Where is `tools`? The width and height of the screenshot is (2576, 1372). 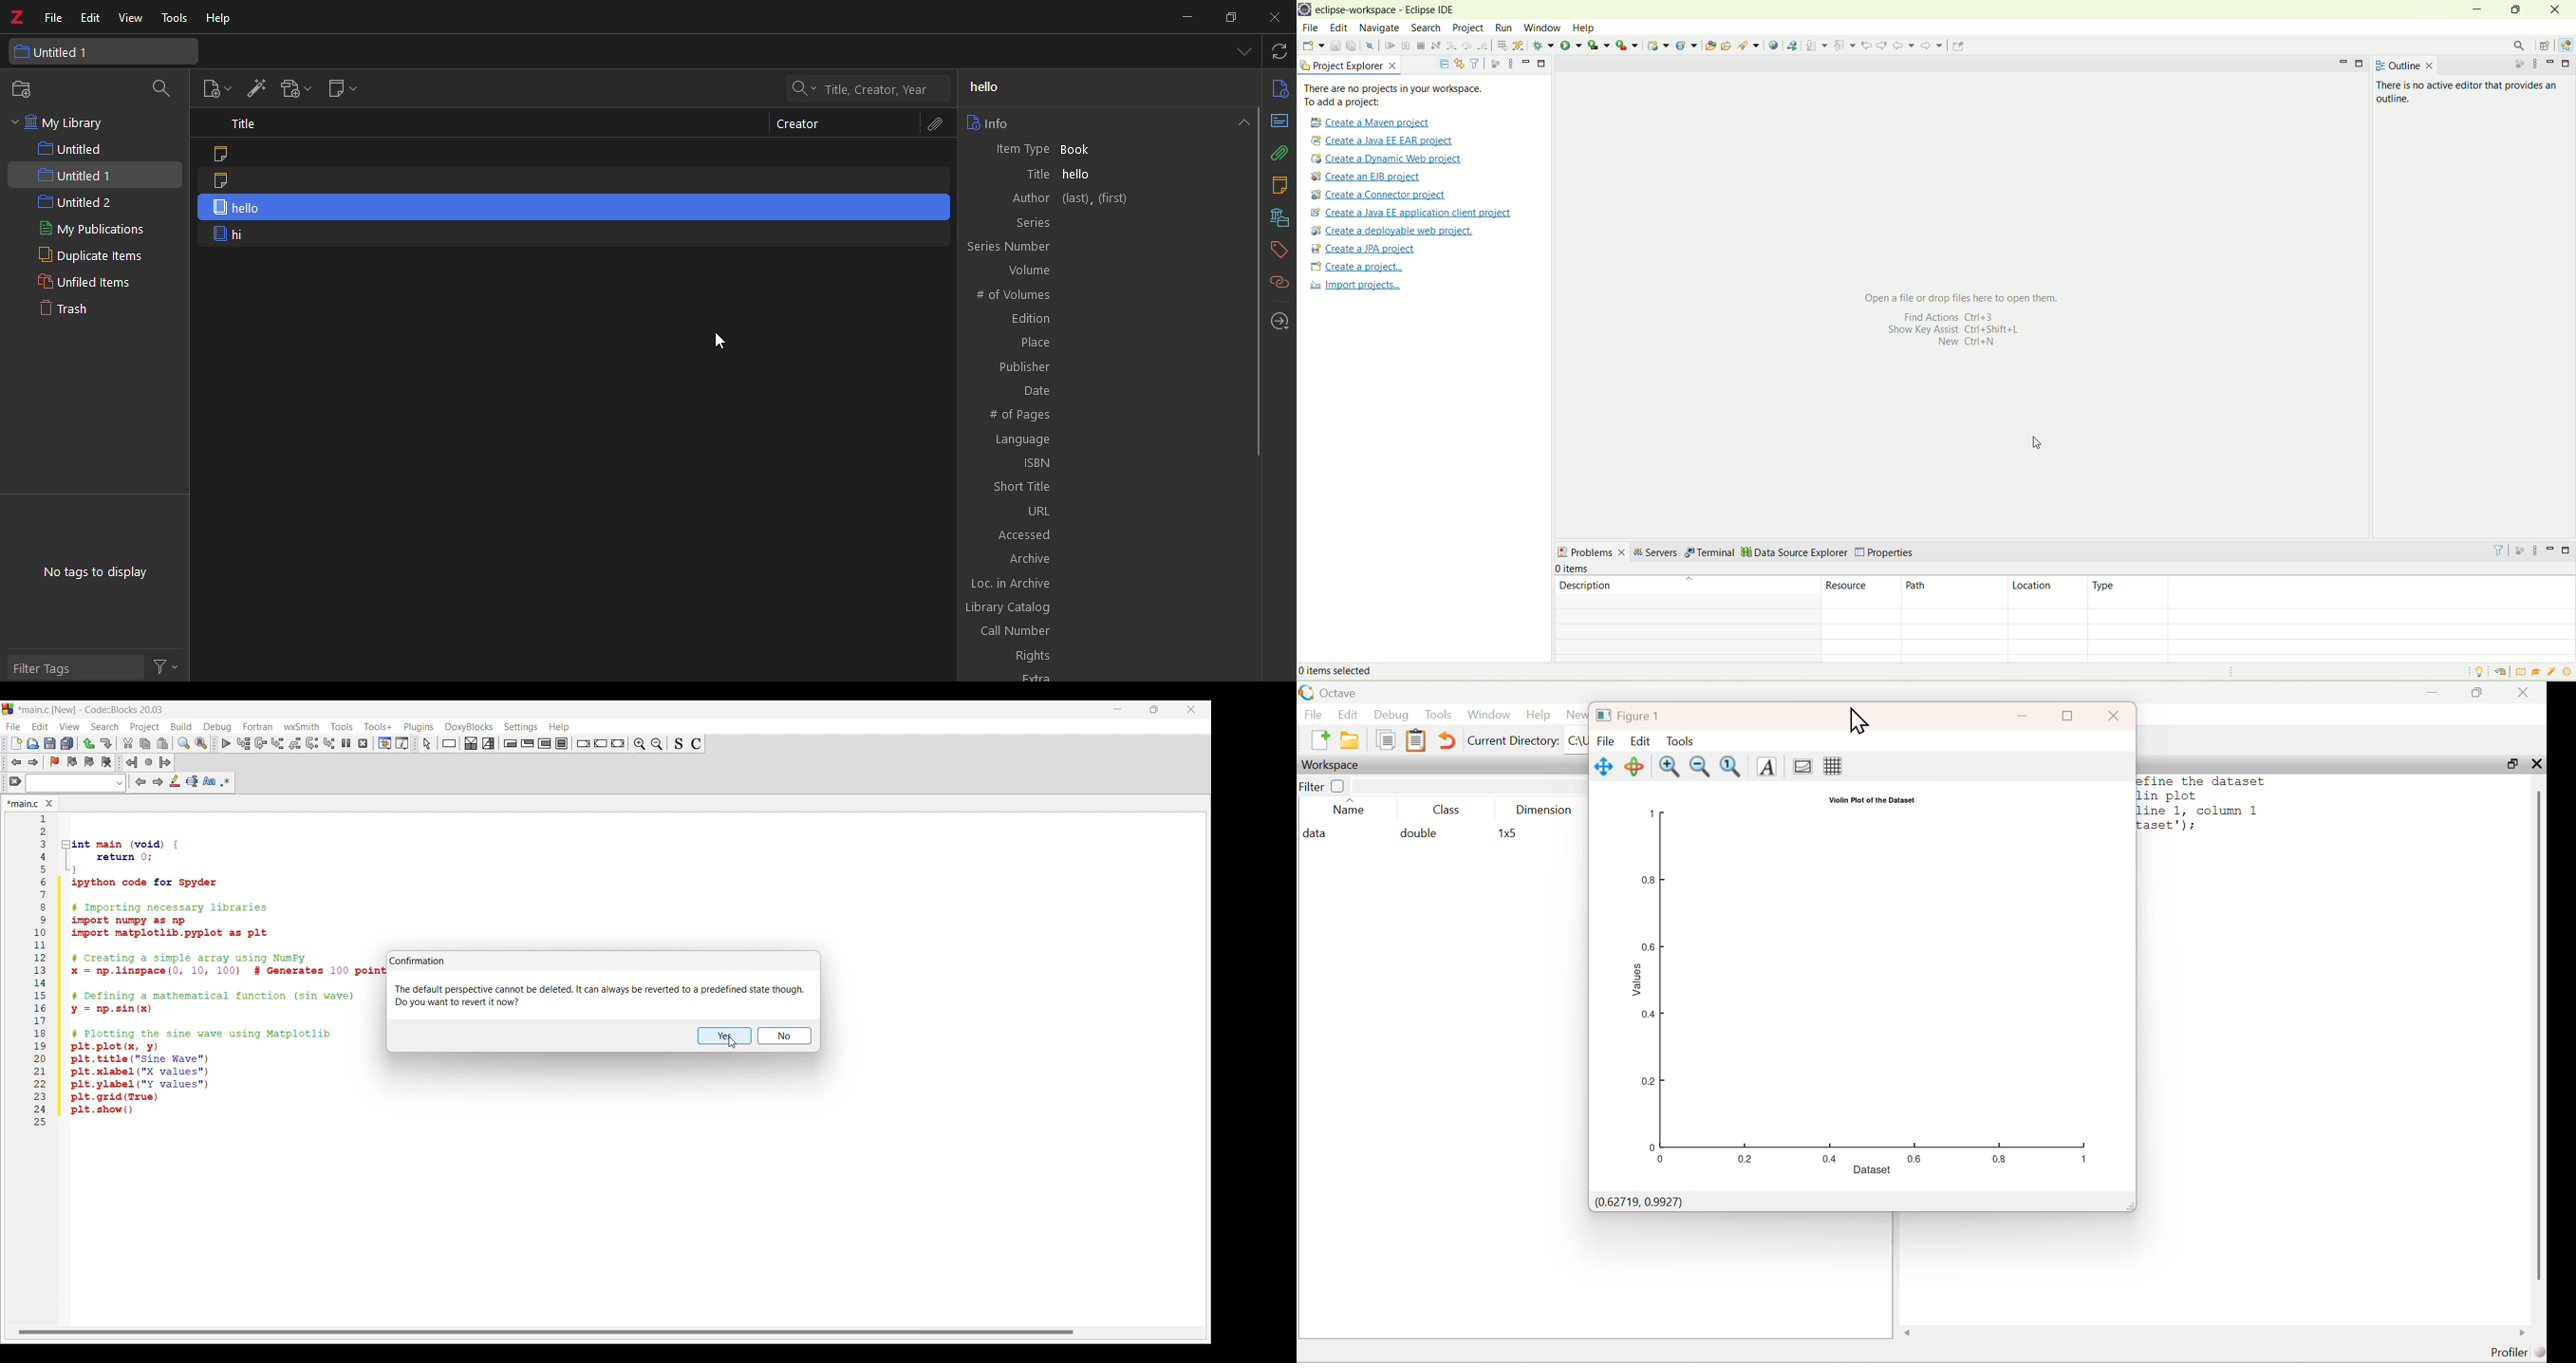
tools is located at coordinates (177, 19).